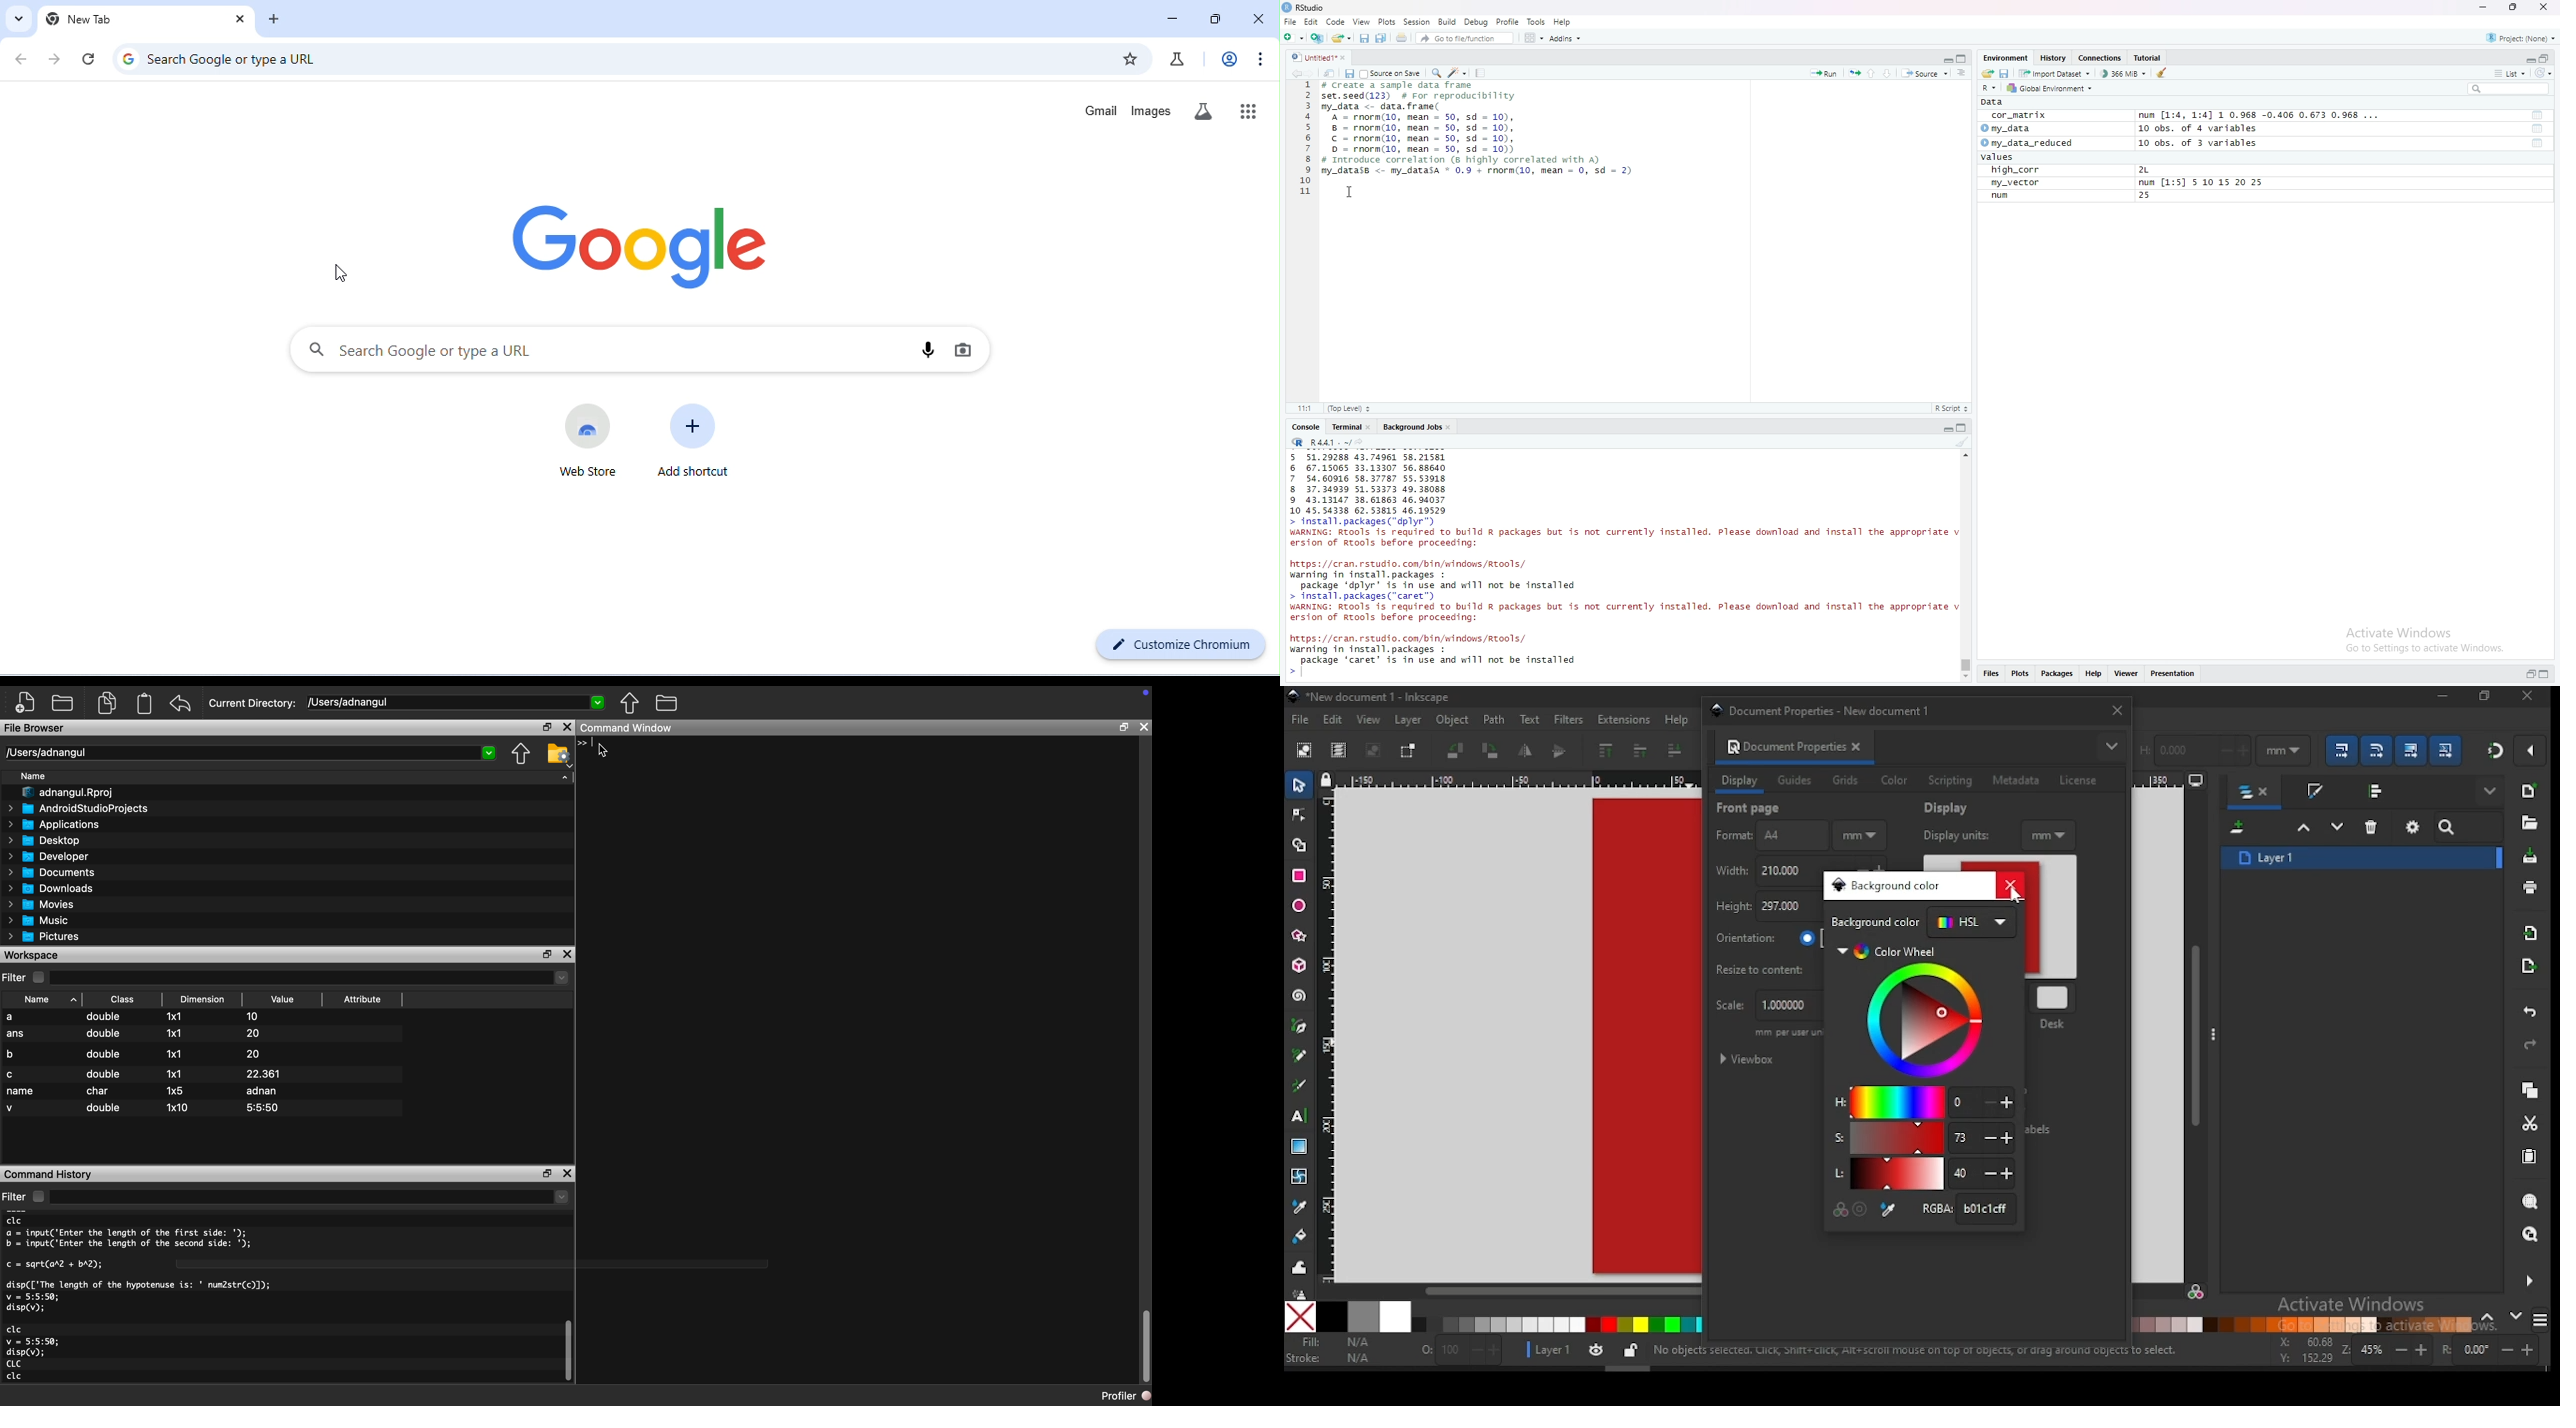 The height and width of the screenshot is (1428, 2576). Describe the element at coordinates (1467, 39) in the screenshot. I see `Go to file/function ` at that location.